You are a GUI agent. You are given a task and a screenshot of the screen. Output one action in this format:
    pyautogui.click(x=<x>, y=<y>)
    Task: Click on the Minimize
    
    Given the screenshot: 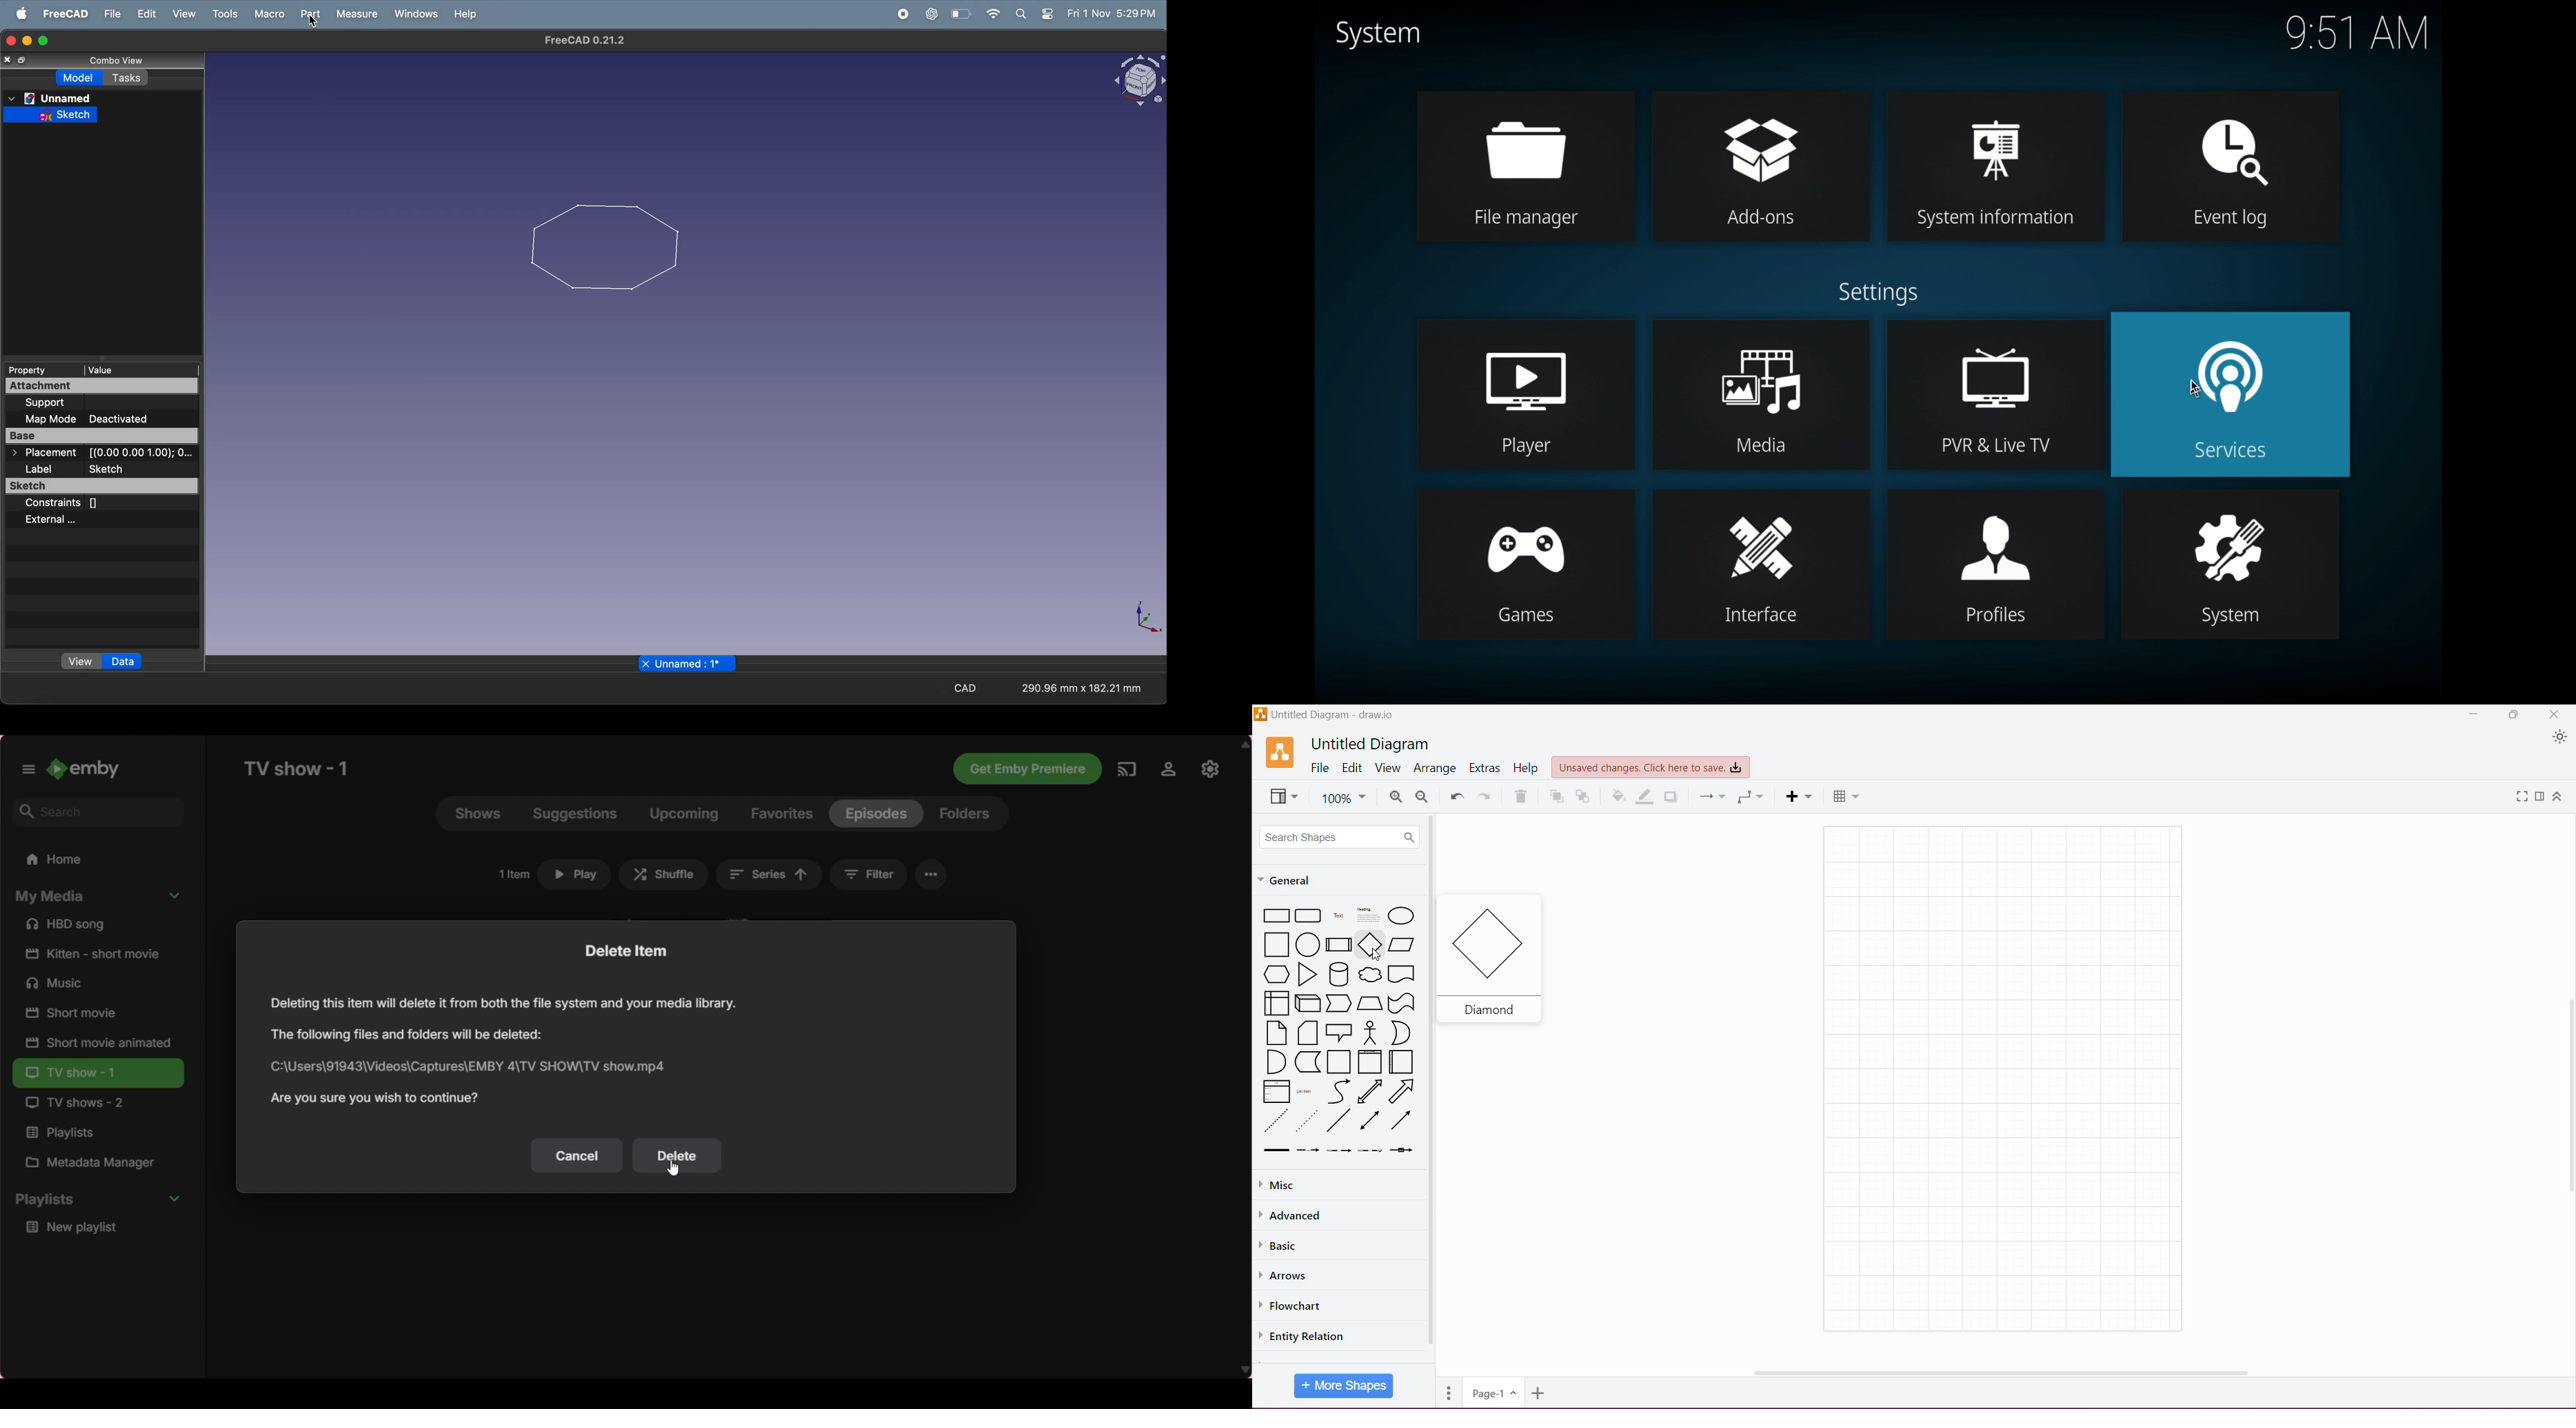 What is the action you would take?
    pyautogui.click(x=2473, y=715)
    